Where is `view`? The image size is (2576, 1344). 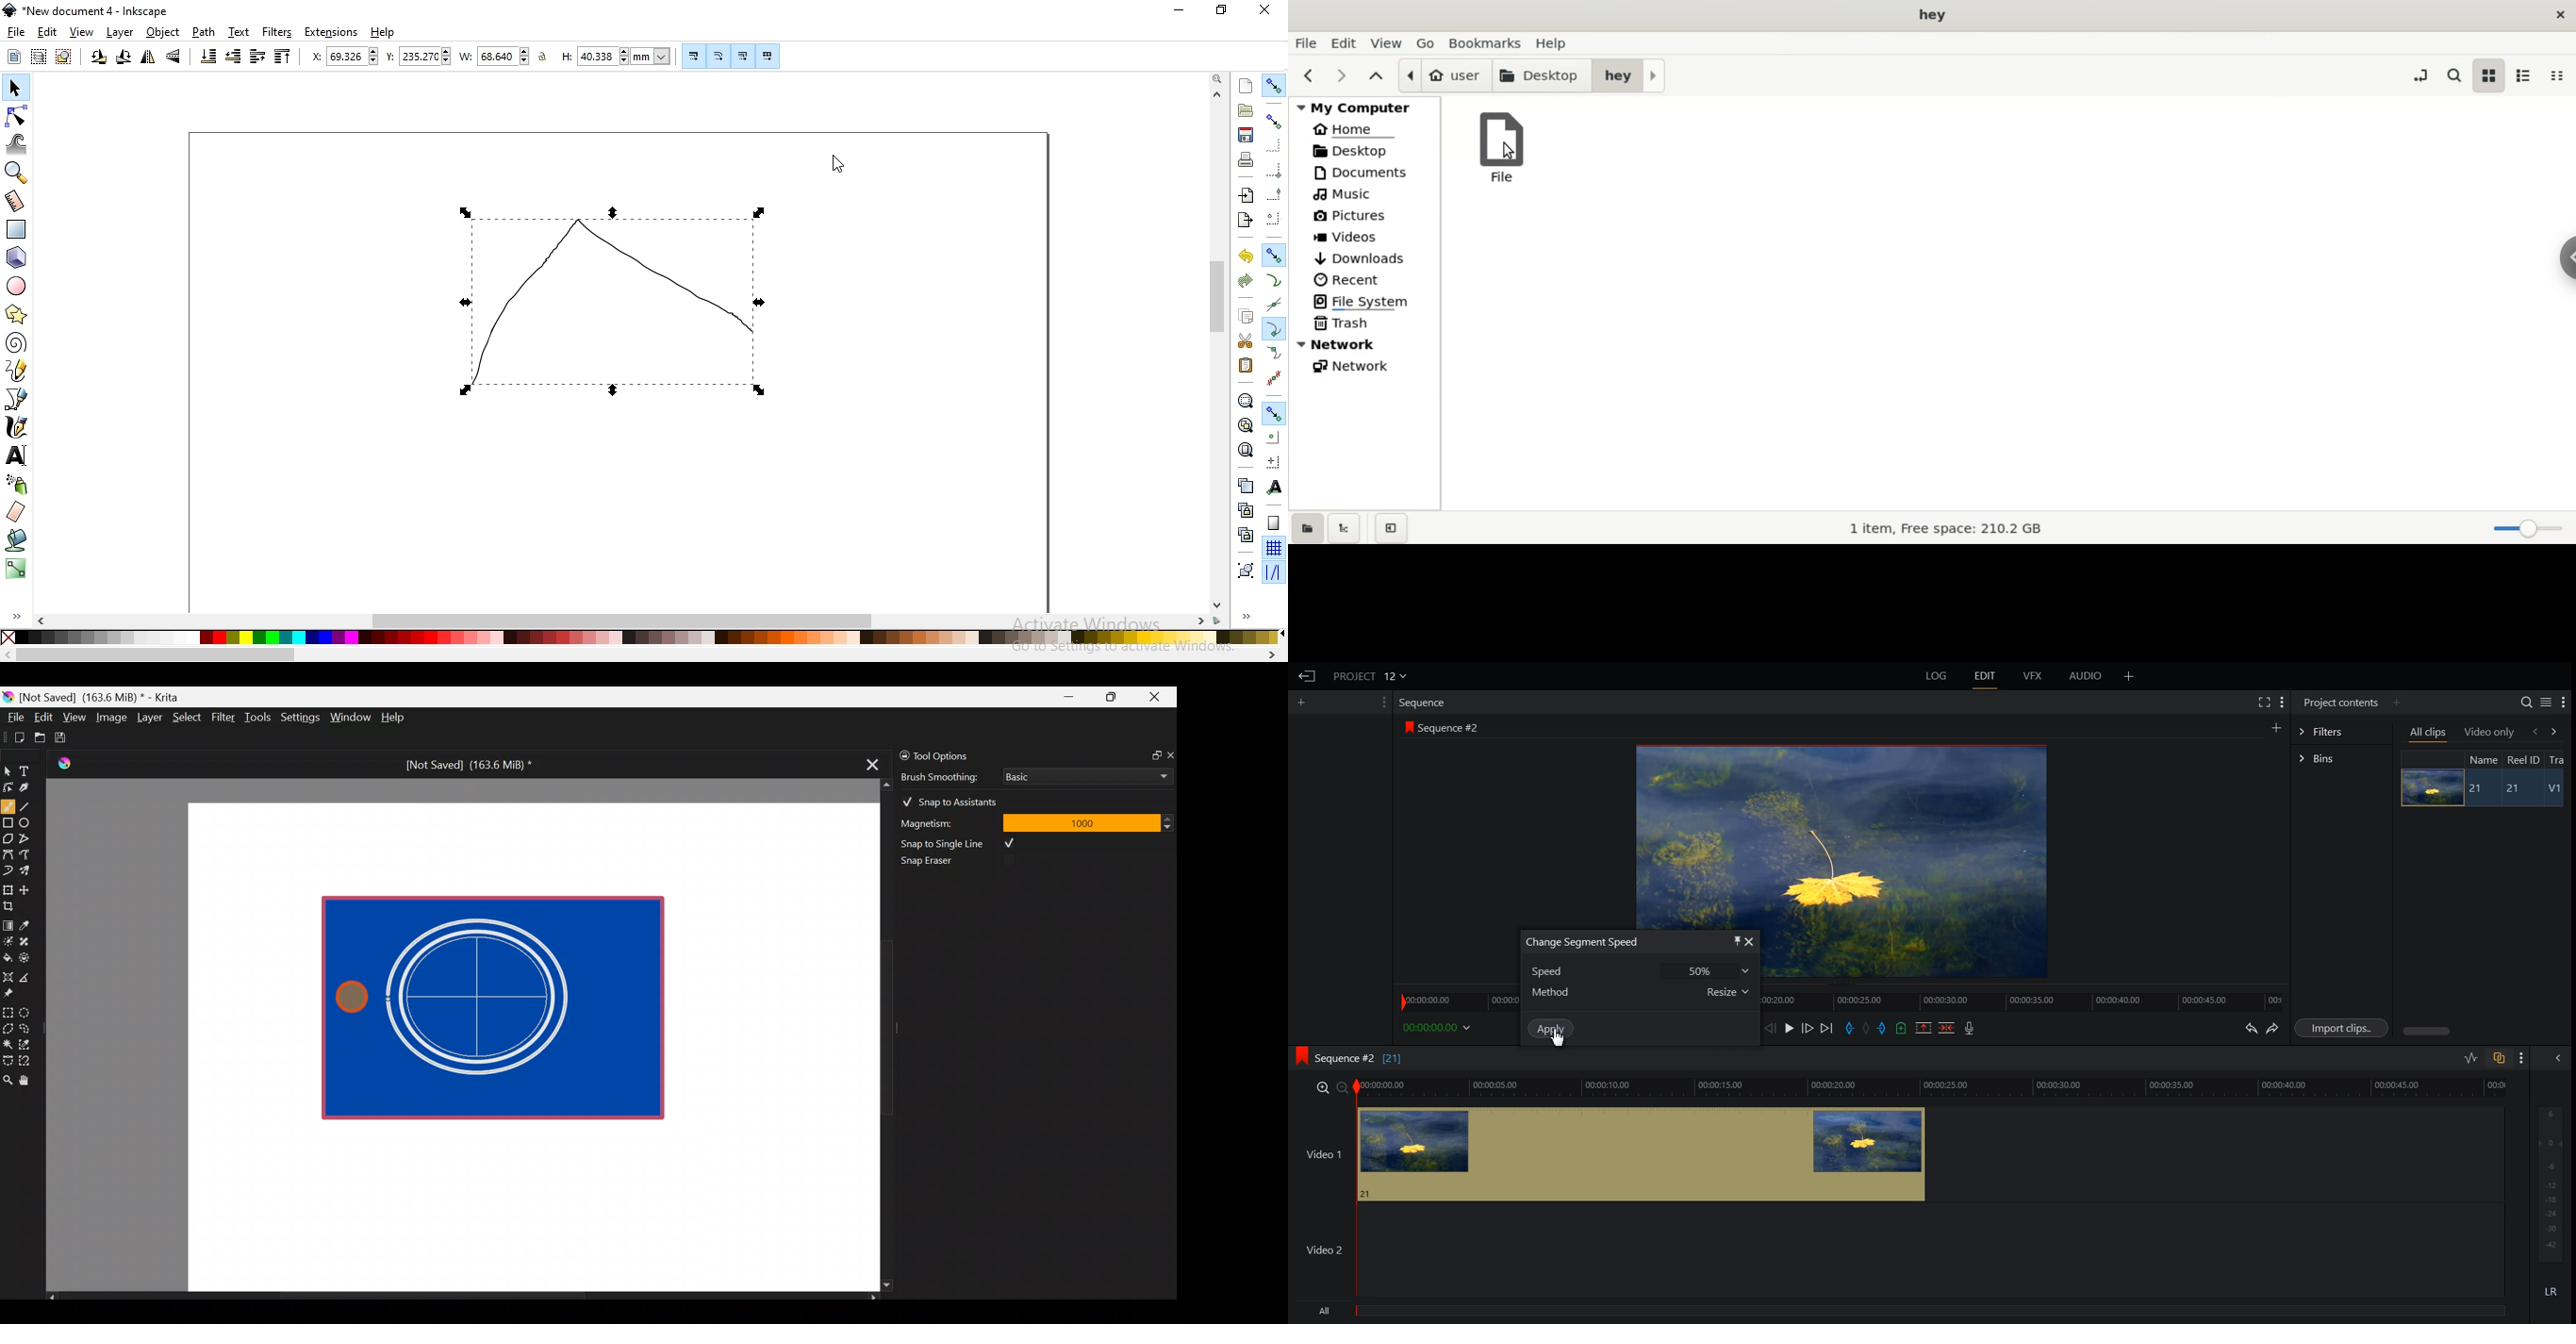
view is located at coordinates (82, 33).